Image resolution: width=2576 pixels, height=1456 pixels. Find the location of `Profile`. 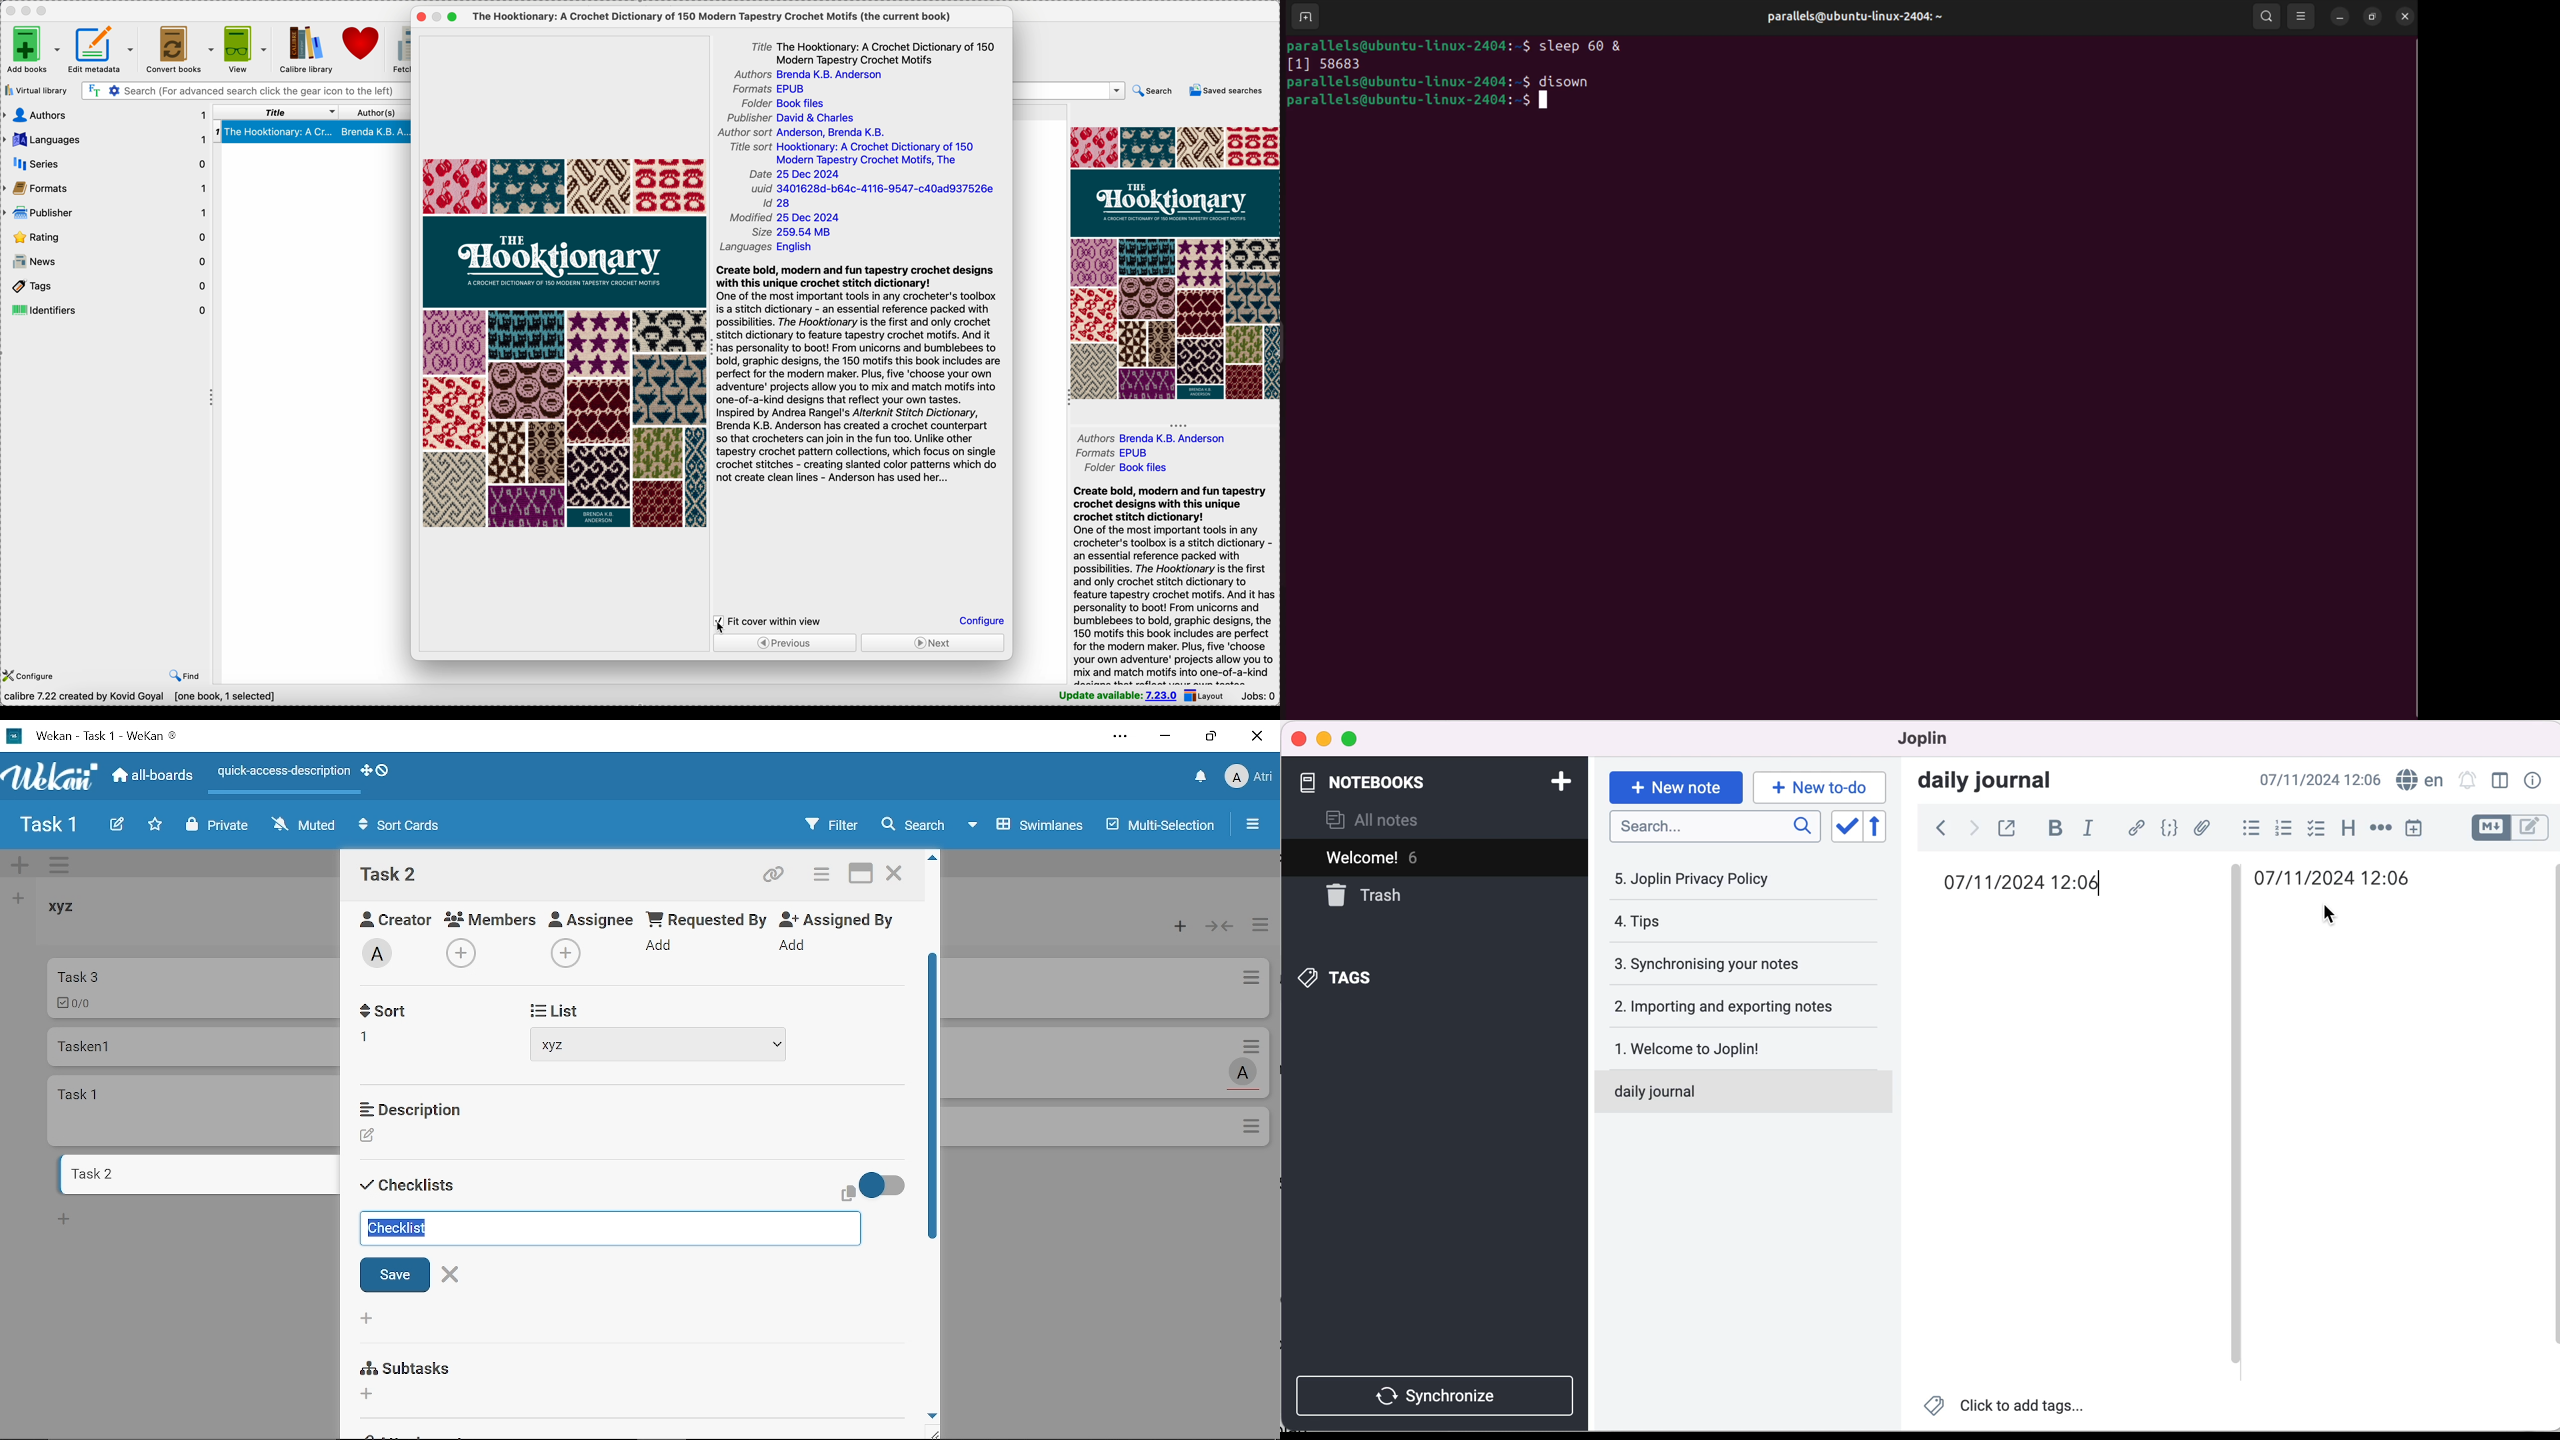

Profile is located at coordinates (1248, 779).